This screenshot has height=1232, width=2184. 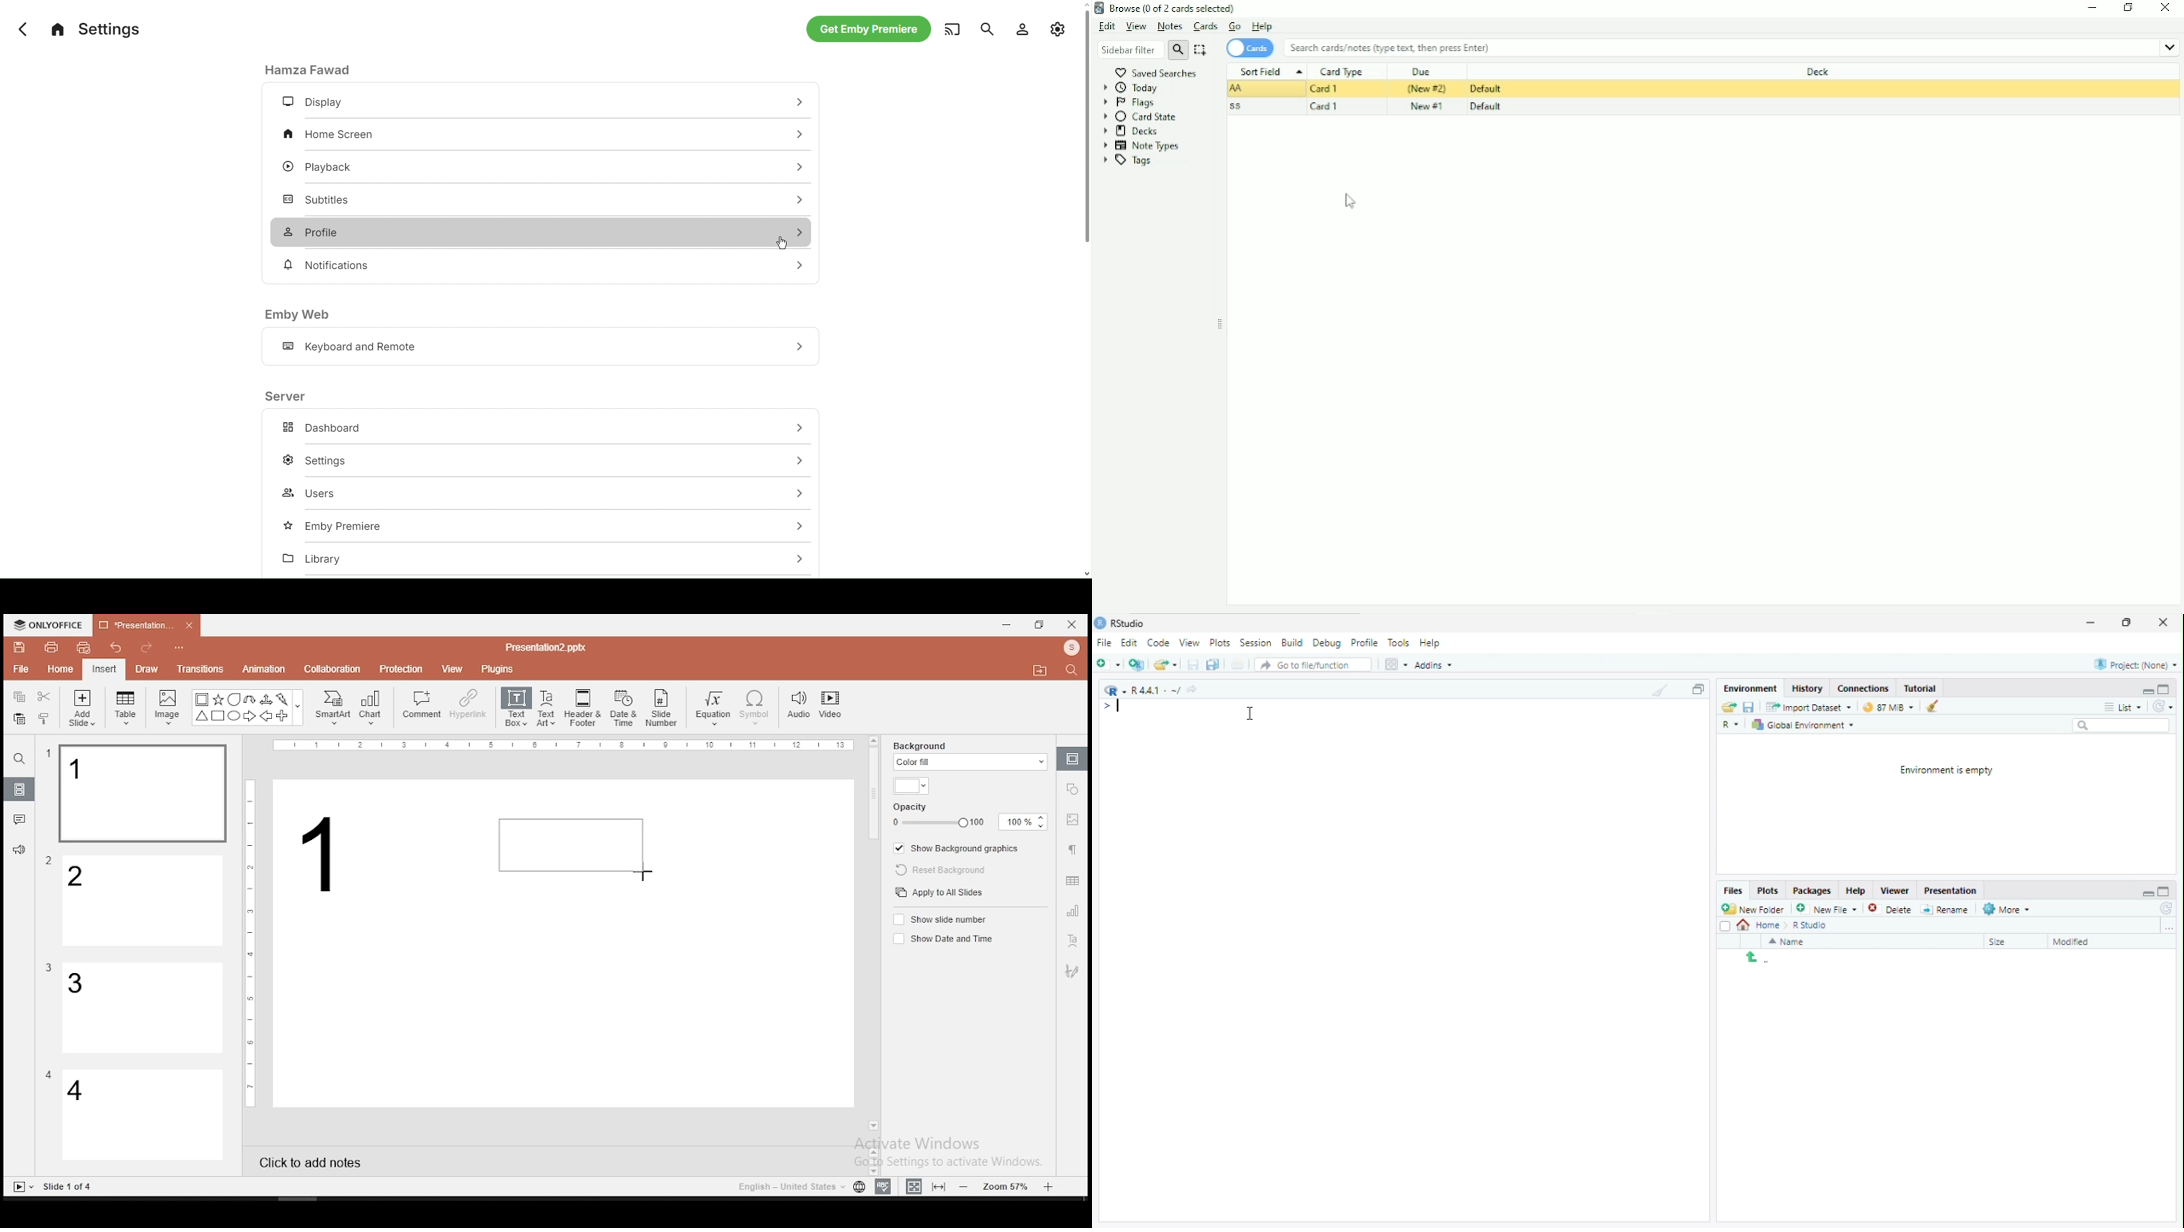 What do you see at coordinates (912, 787) in the screenshot?
I see `background fill color` at bounding box center [912, 787].